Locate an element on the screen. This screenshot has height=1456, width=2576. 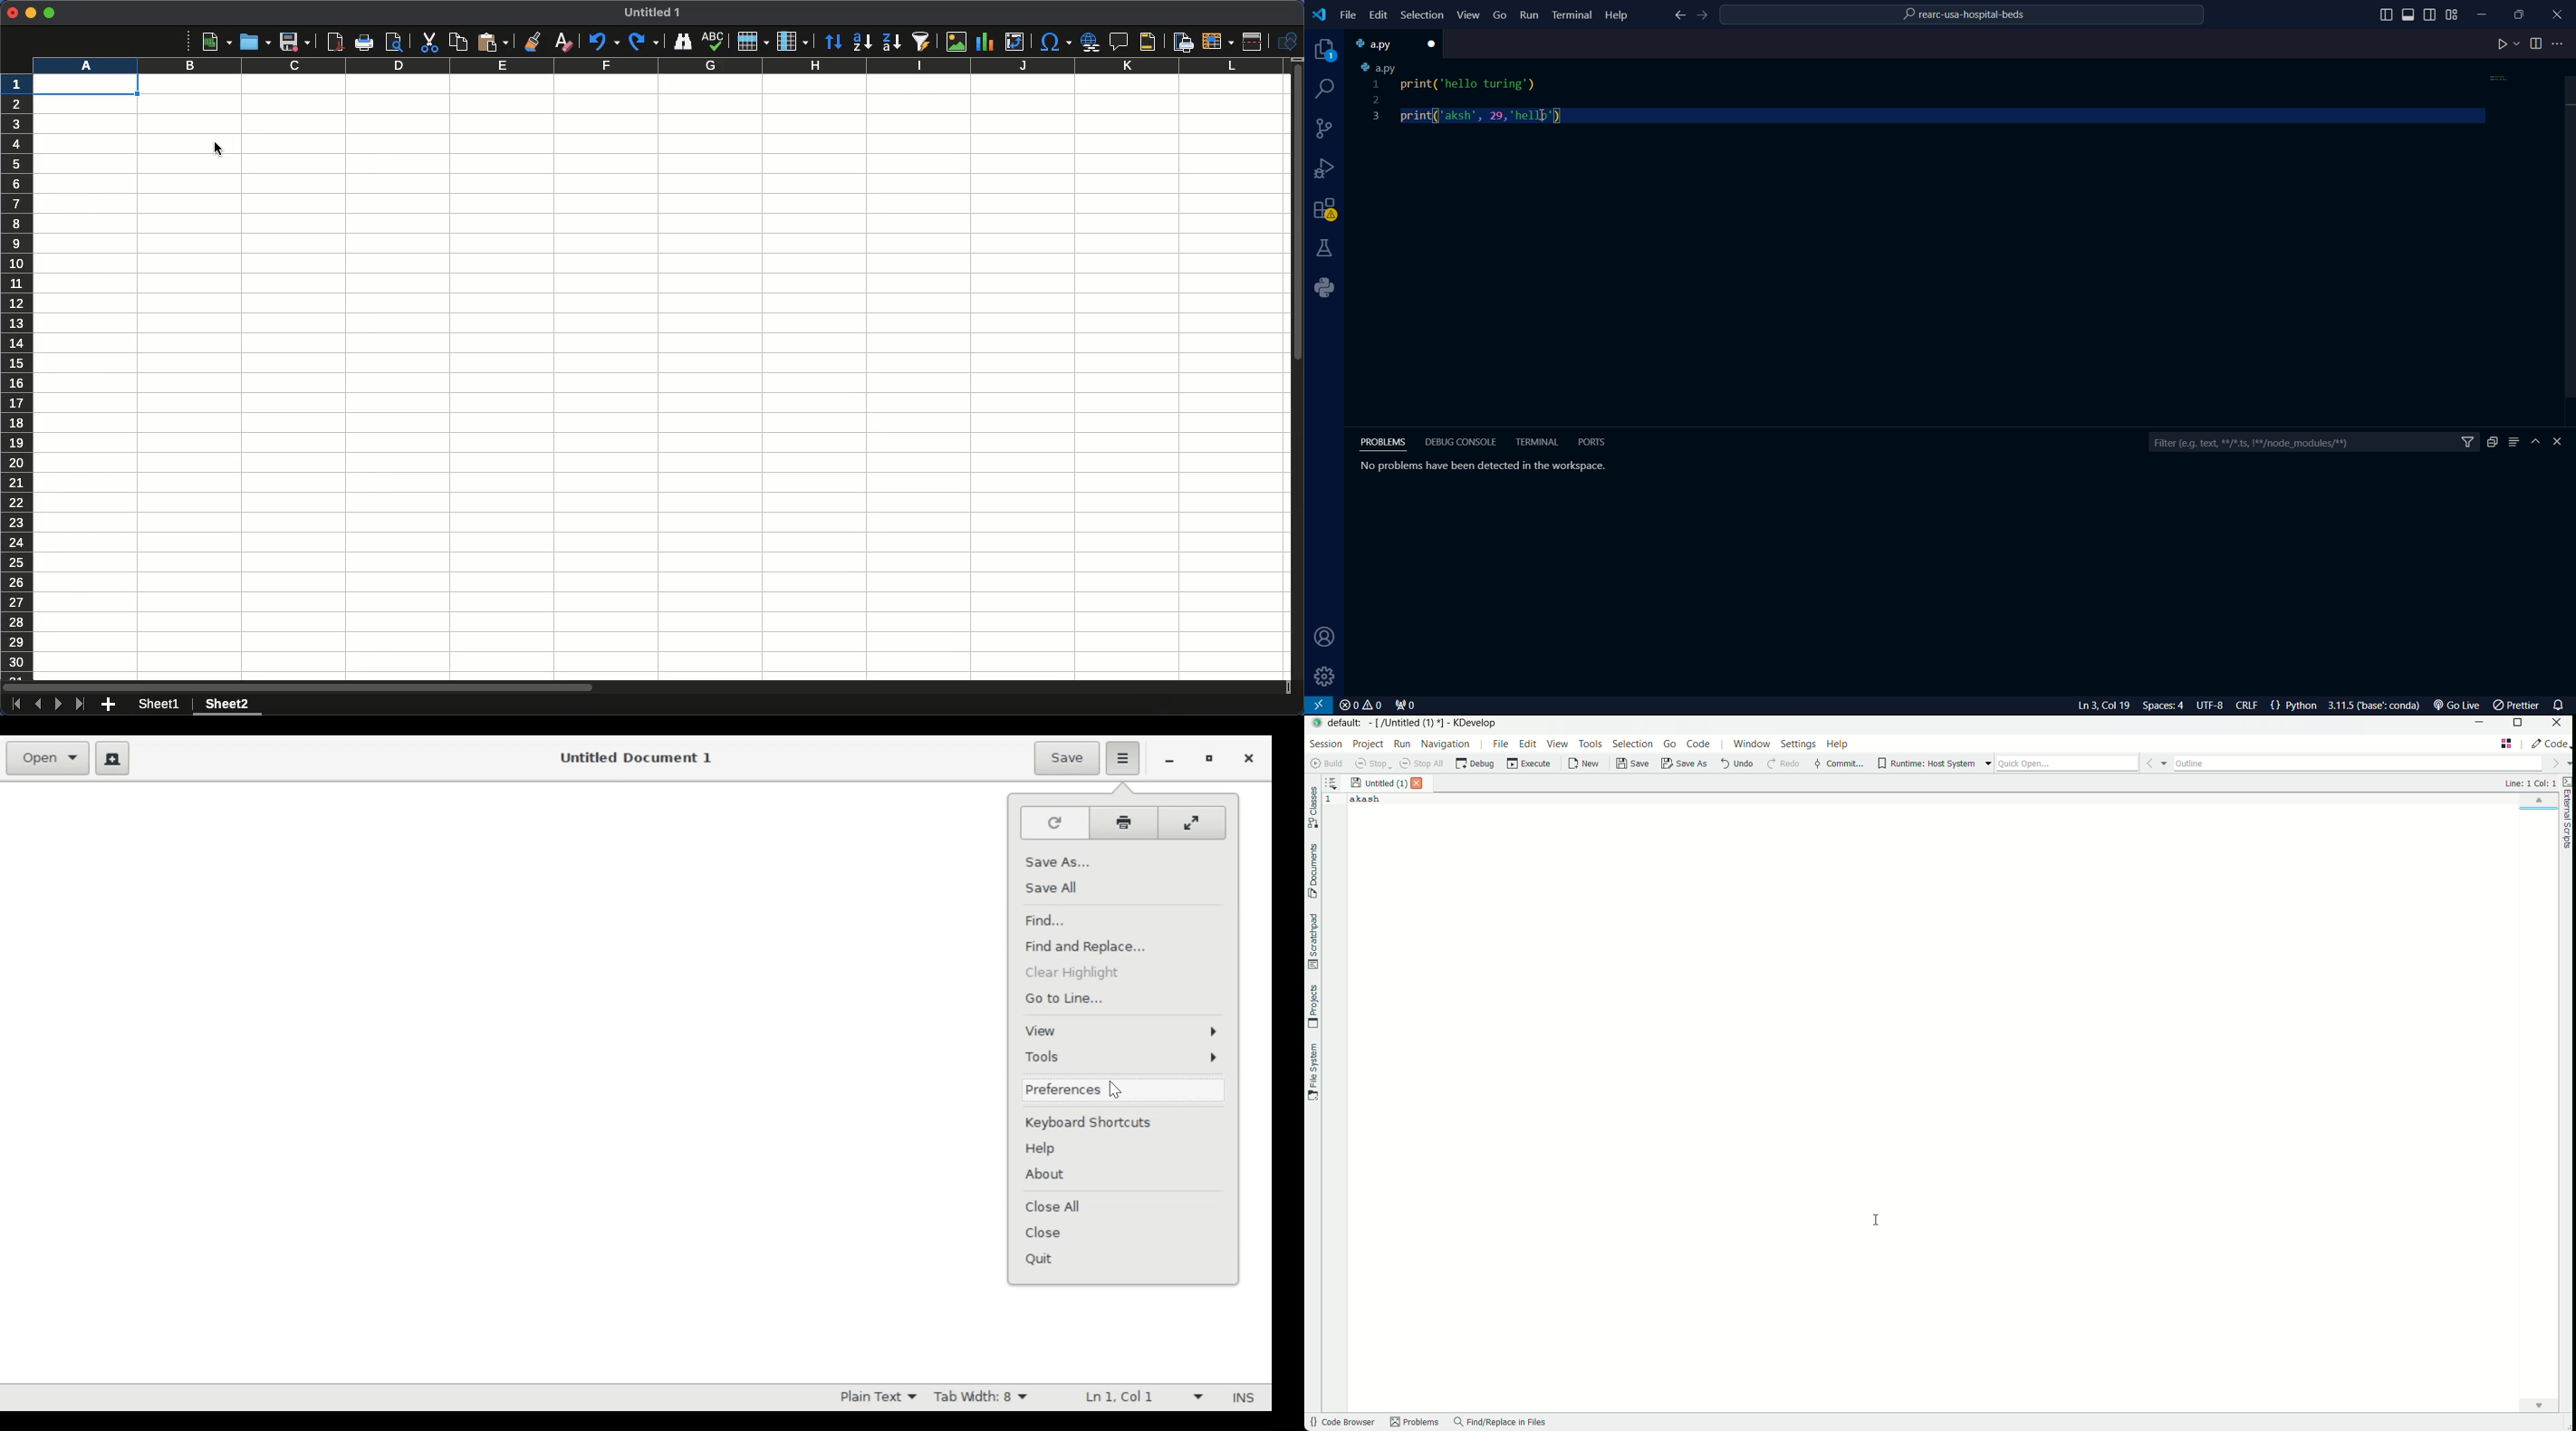
View is located at coordinates (1469, 15).